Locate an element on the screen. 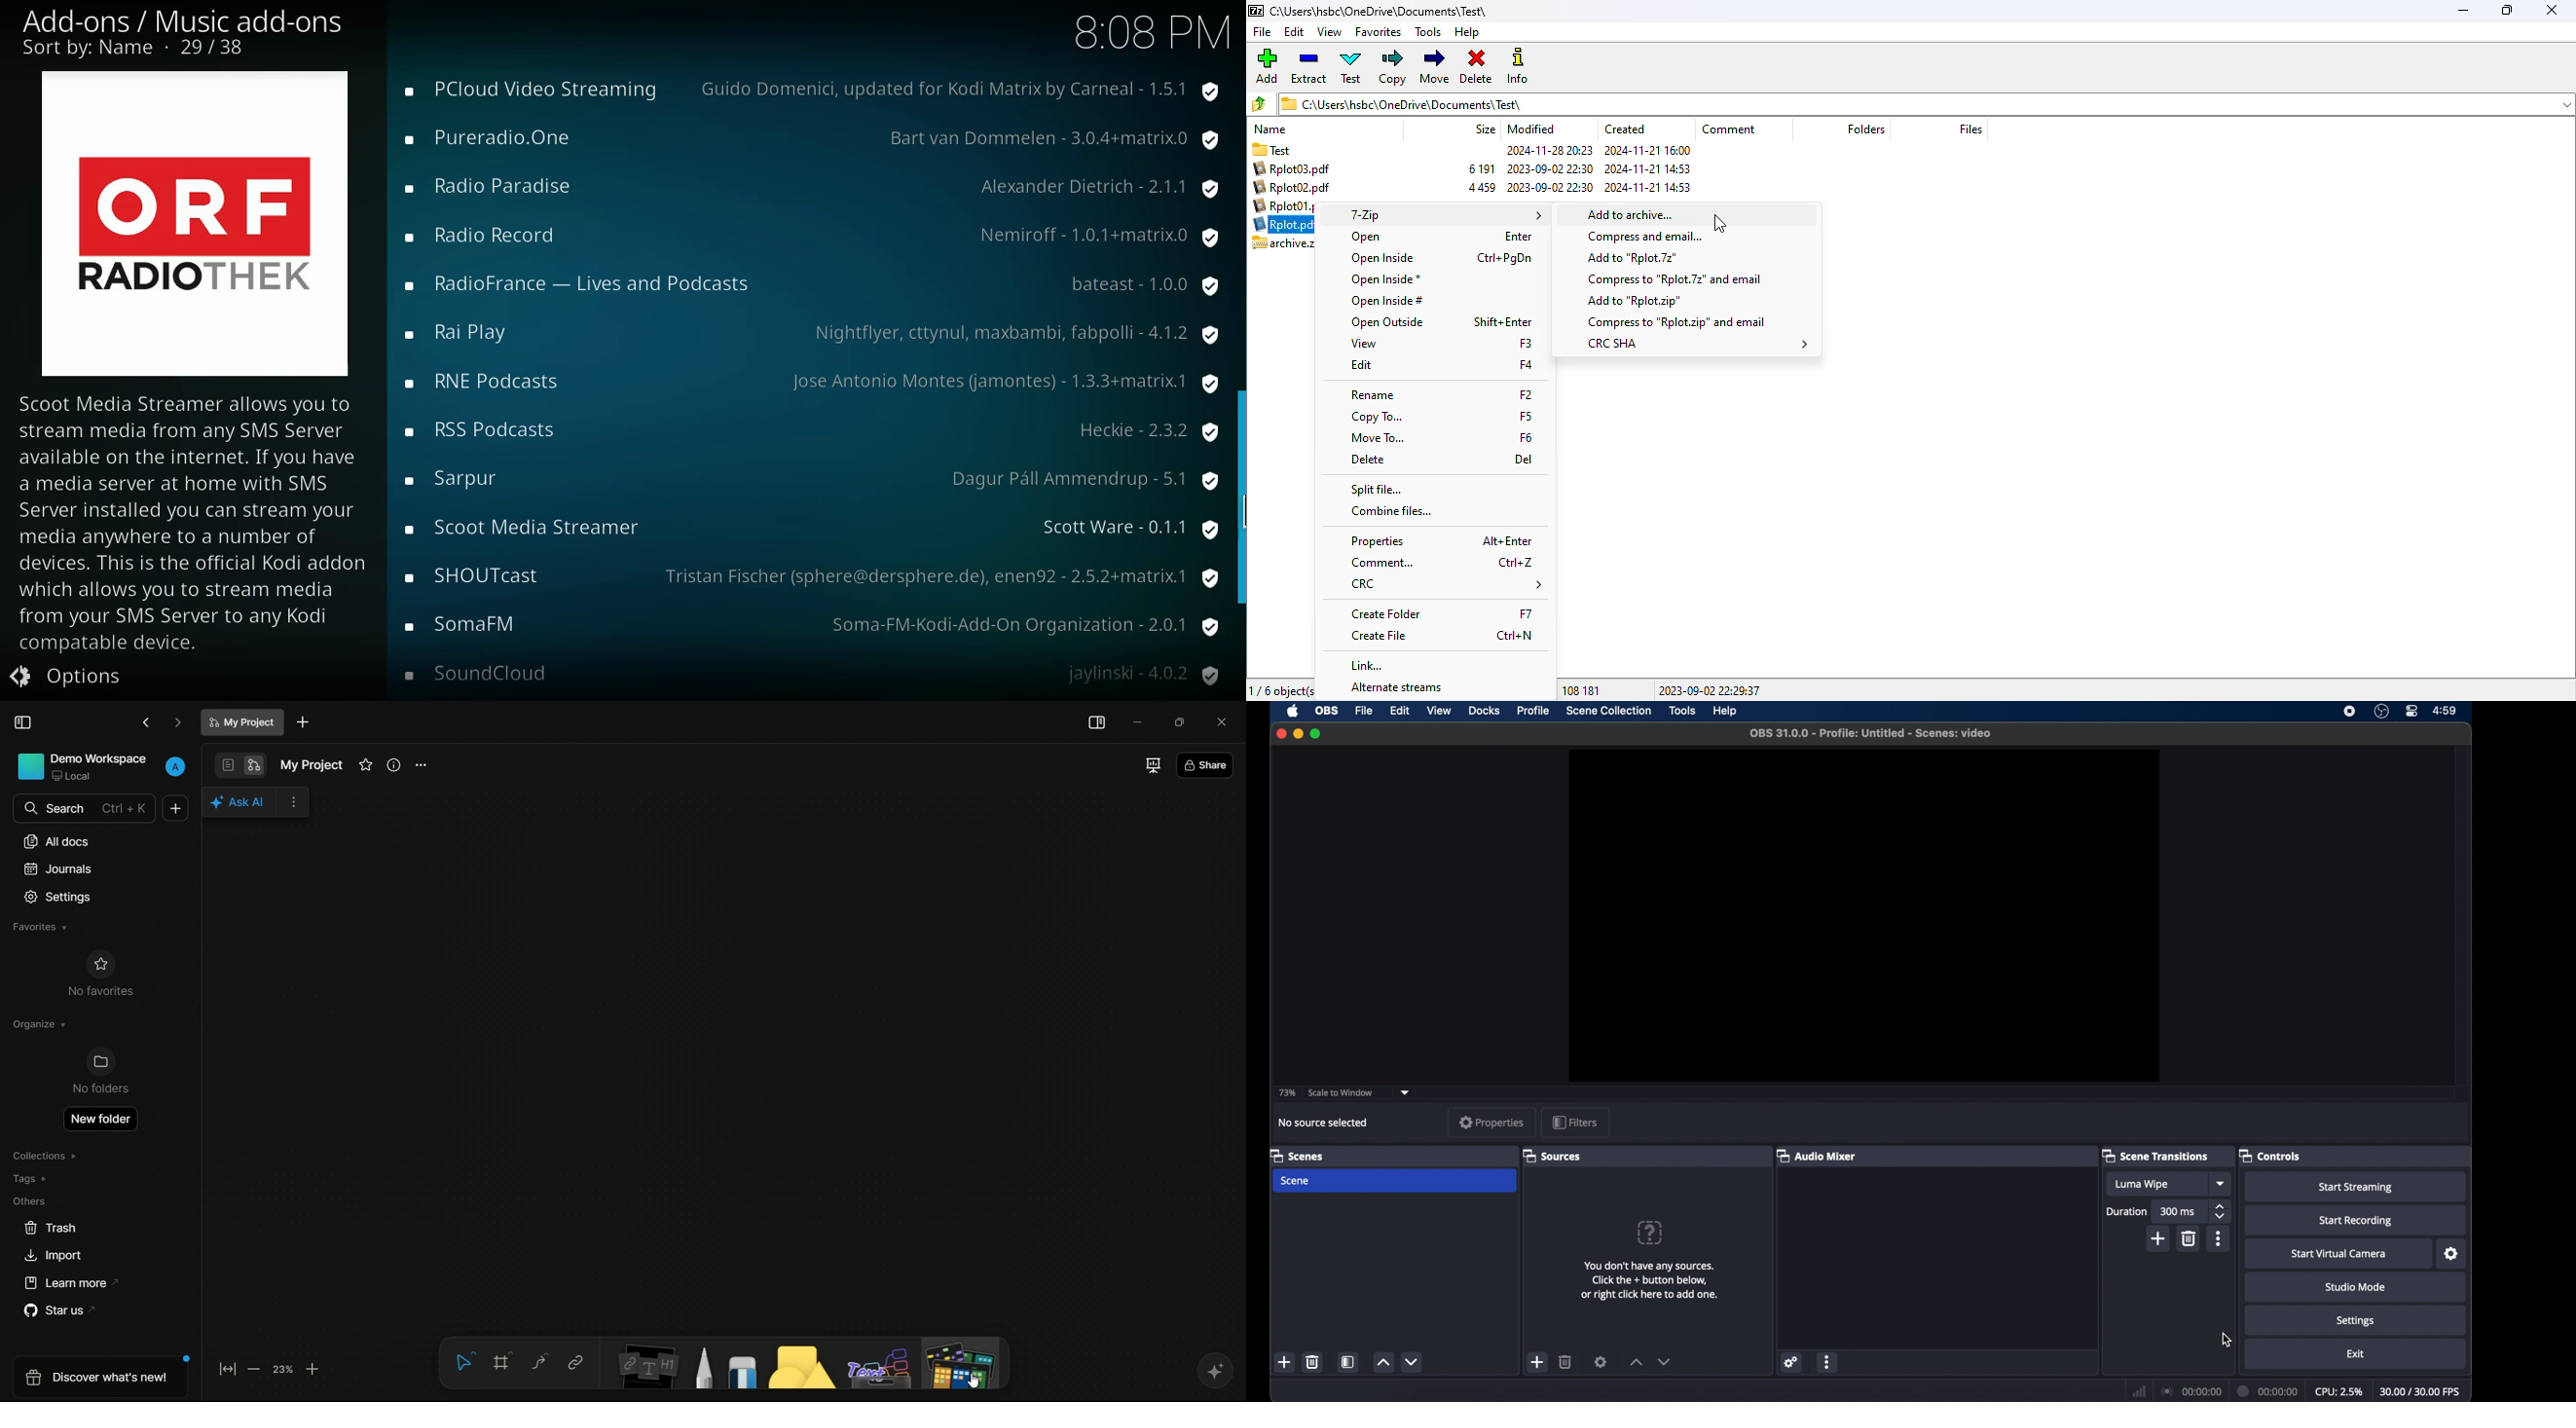 The height and width of the screenshot is (1428, 2576). add-on is located at coordinates (470, 623).